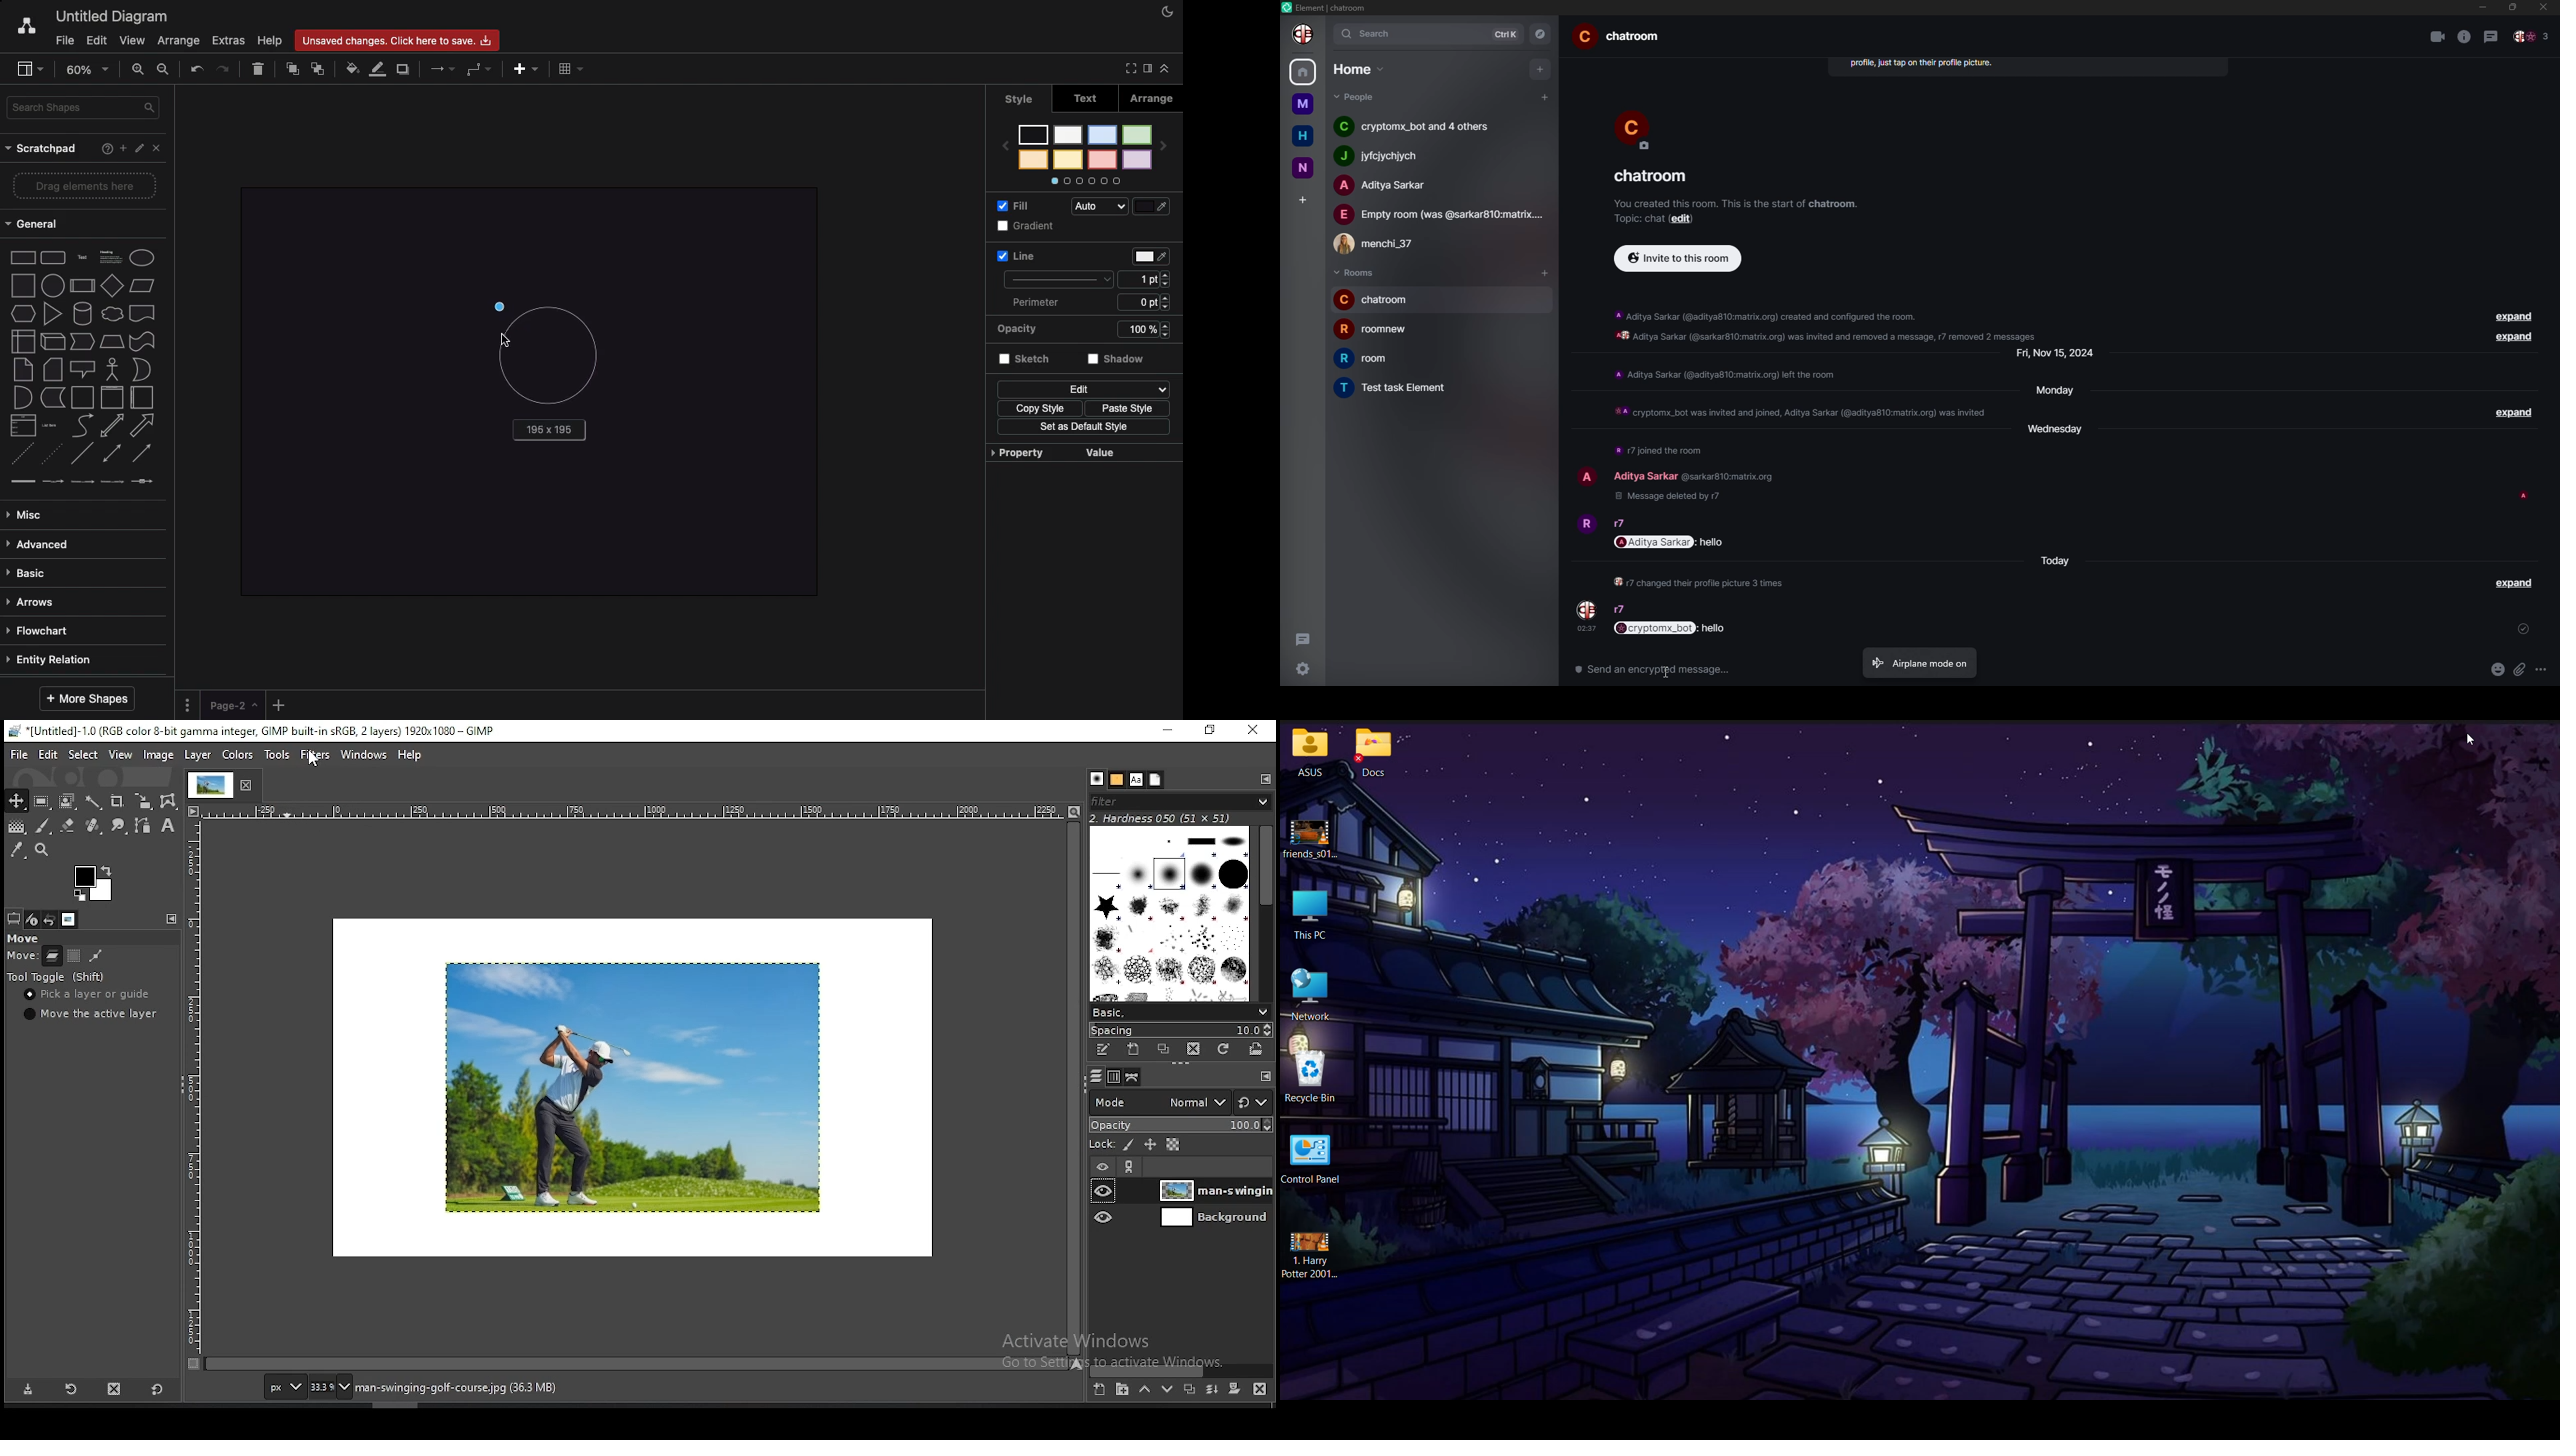  What do you see at coordinates (1117, 779) in the screenshot?
I see `patterns` at bounding box center [1117, 779].